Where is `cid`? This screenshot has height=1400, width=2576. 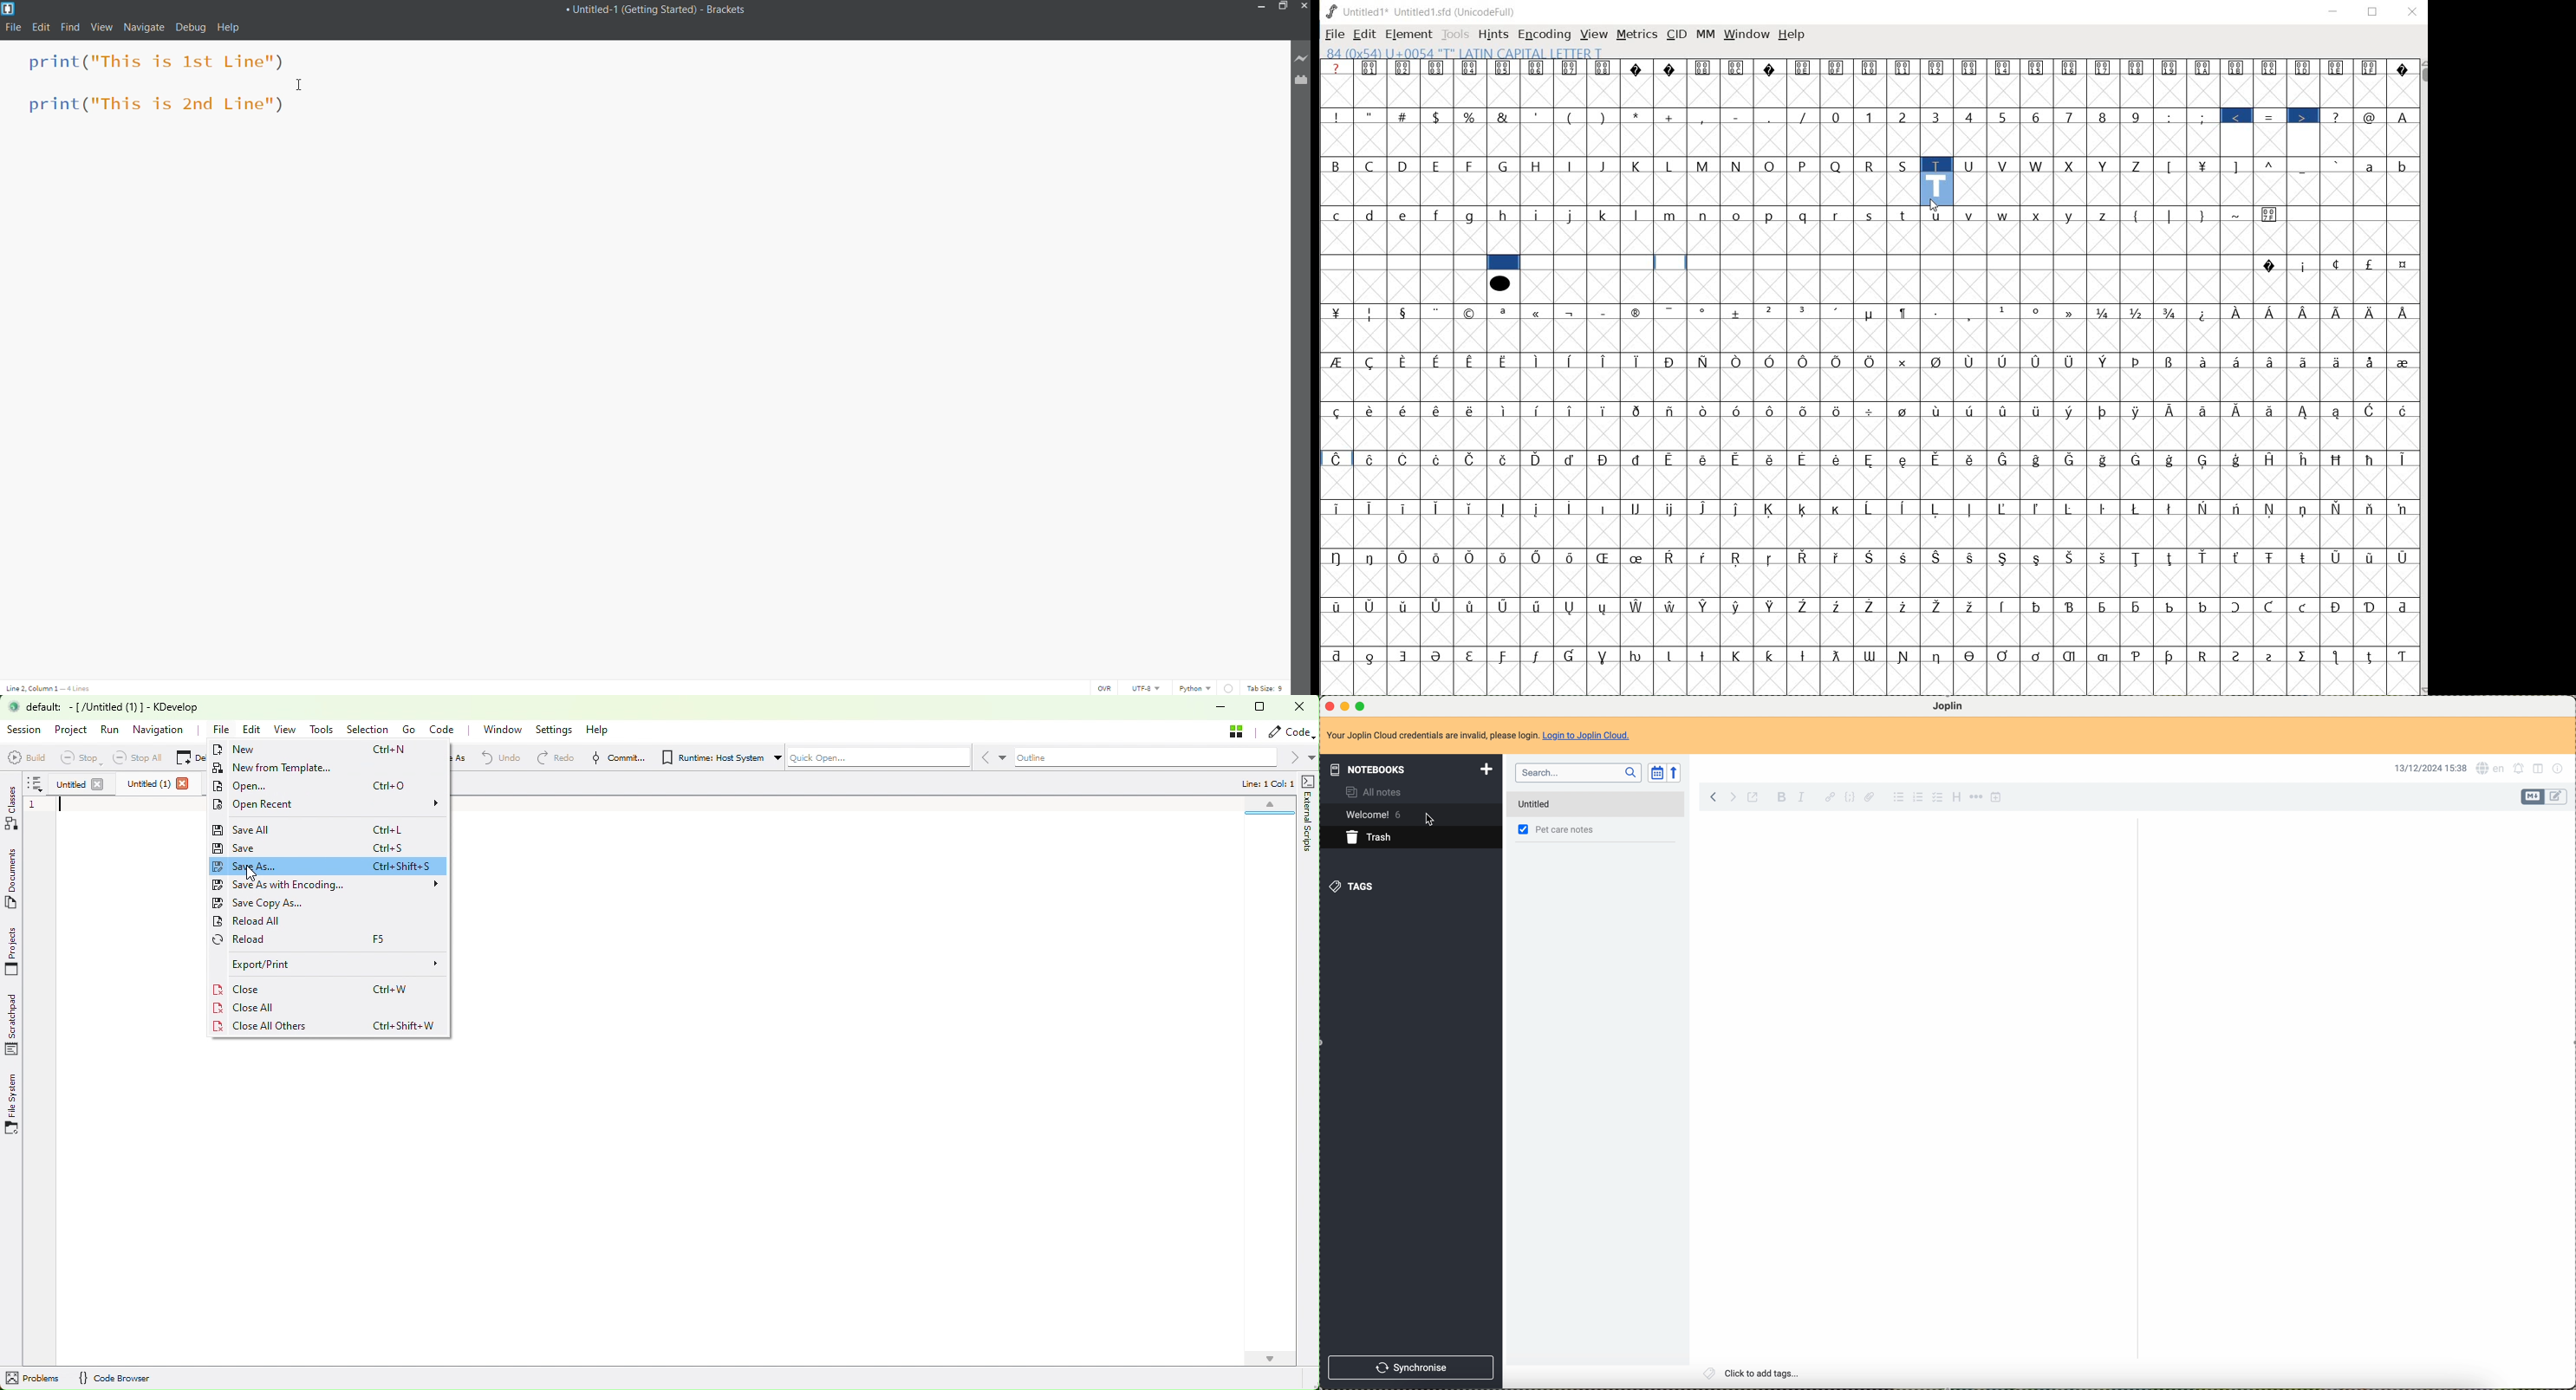 cid is located at coordinates (1675, 37).